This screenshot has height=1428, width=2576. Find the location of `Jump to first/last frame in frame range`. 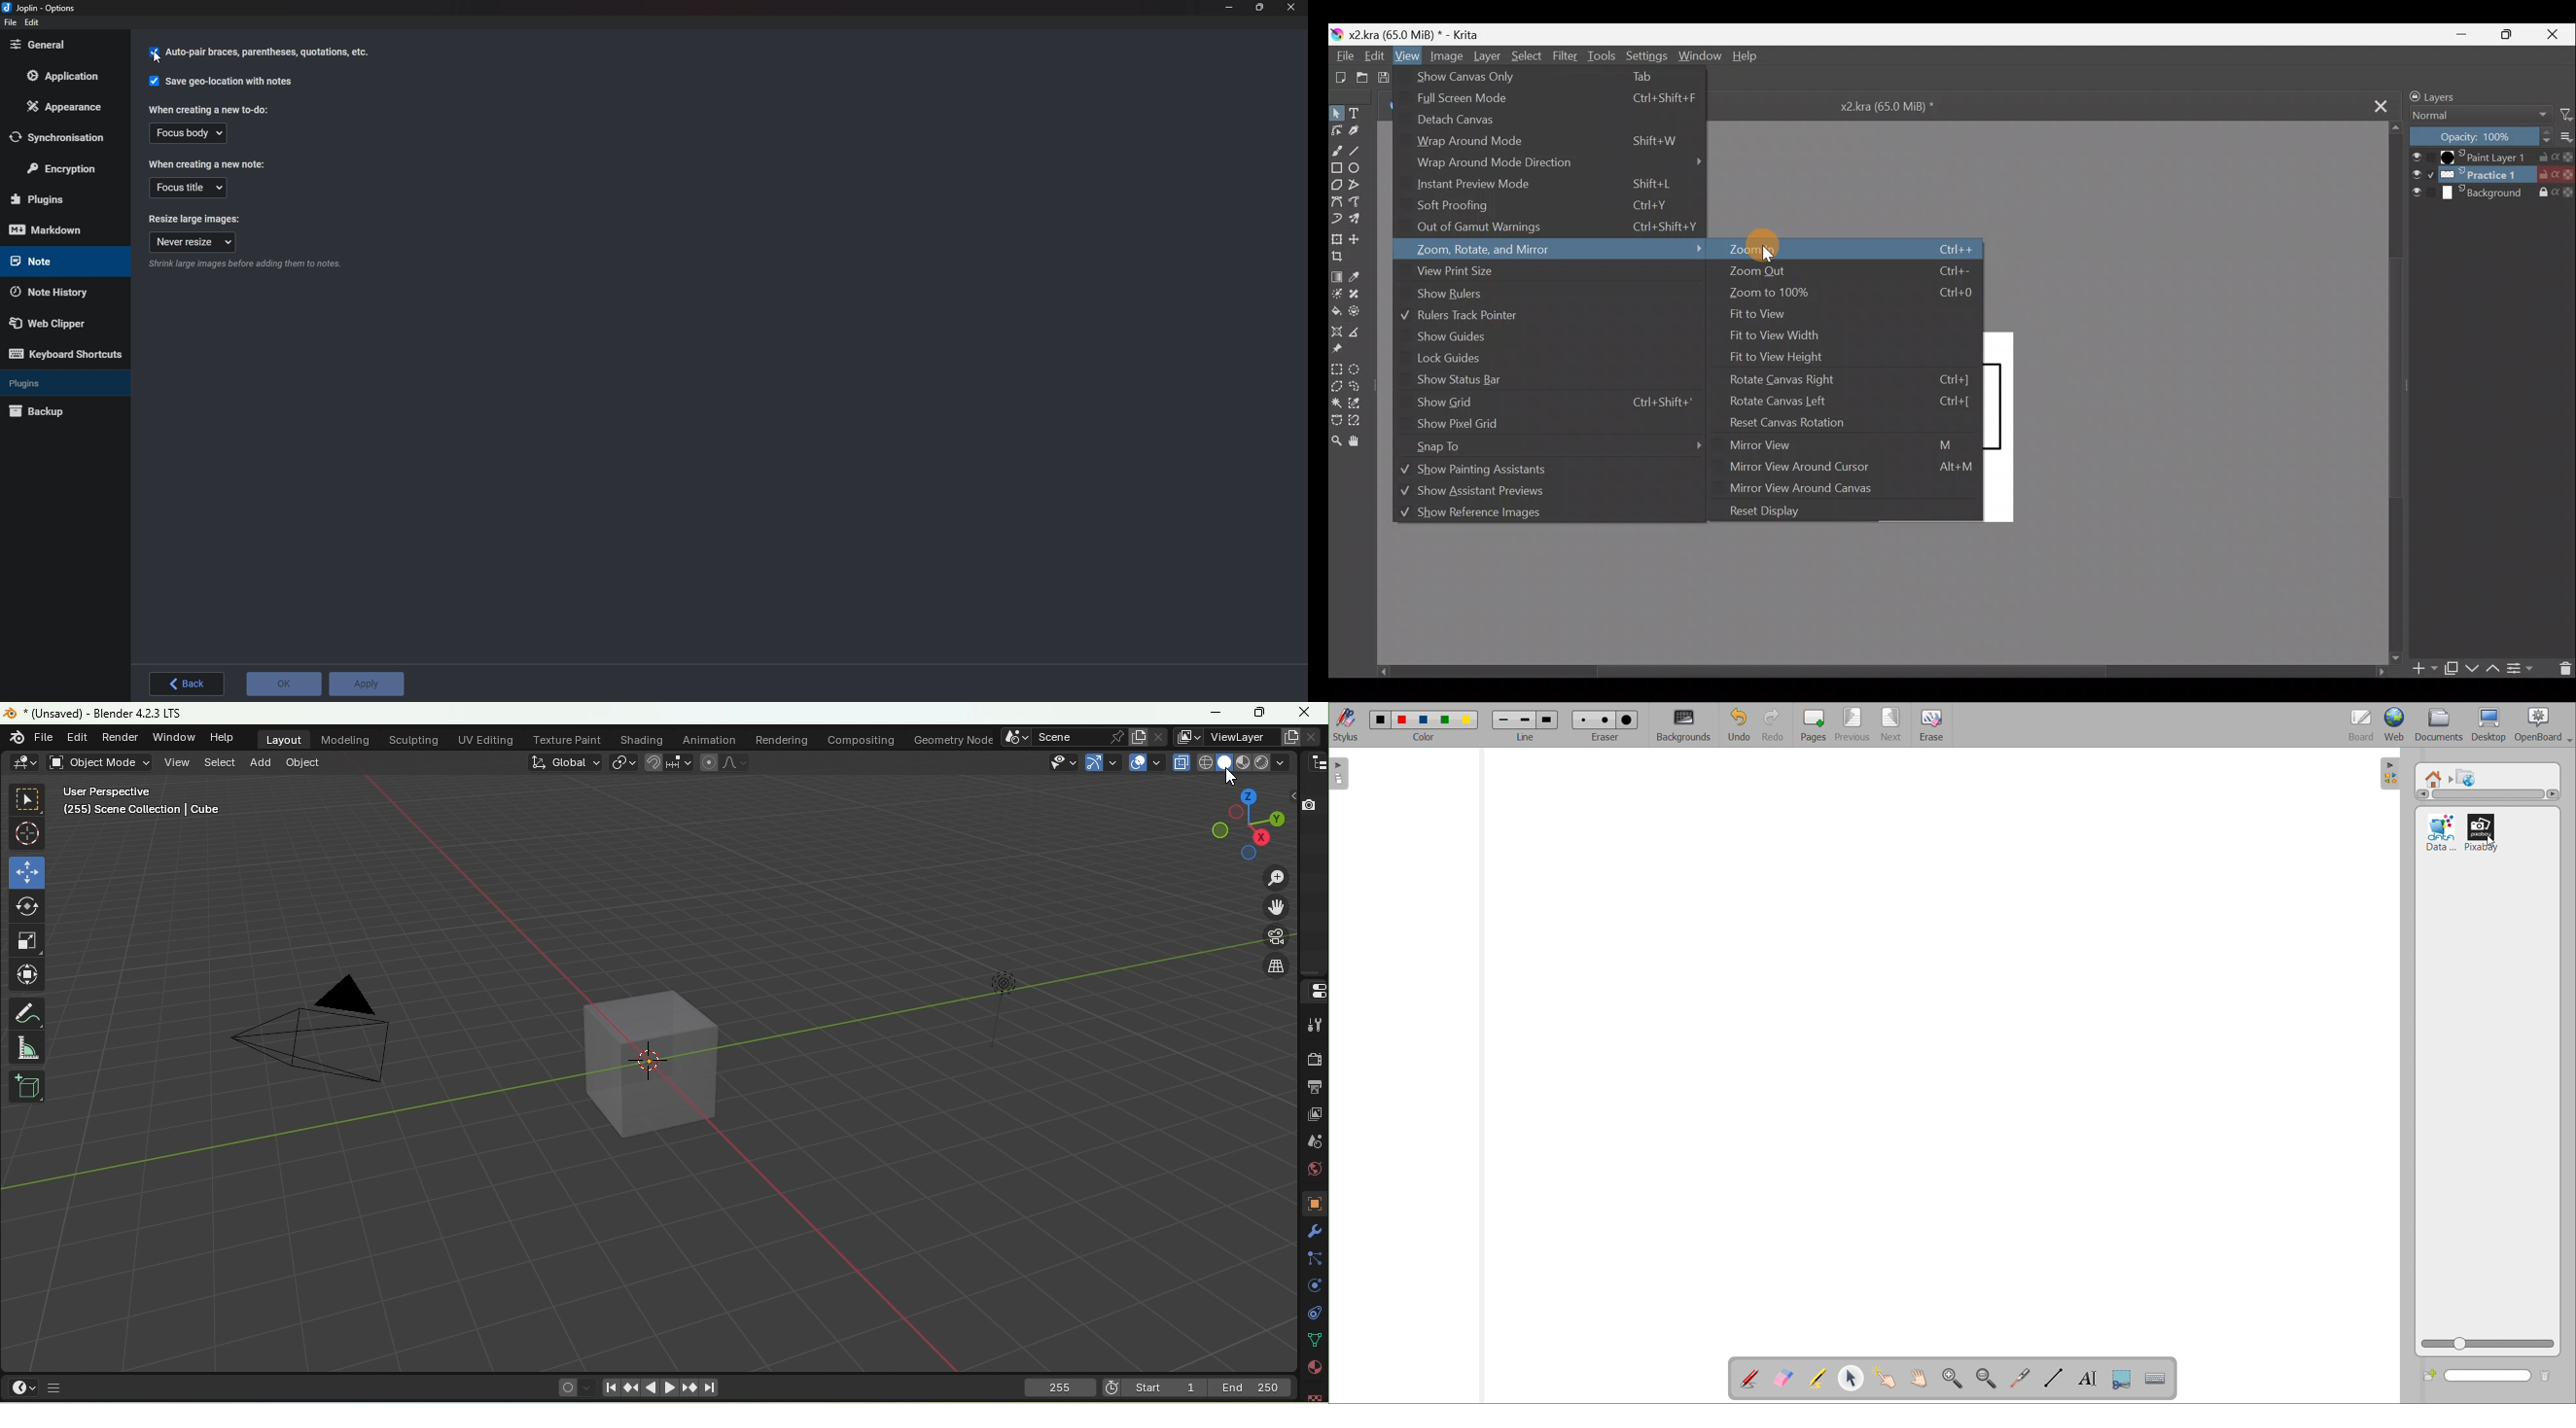

Jump to first/last frame in frame range is located at coordinates (710, 1388).